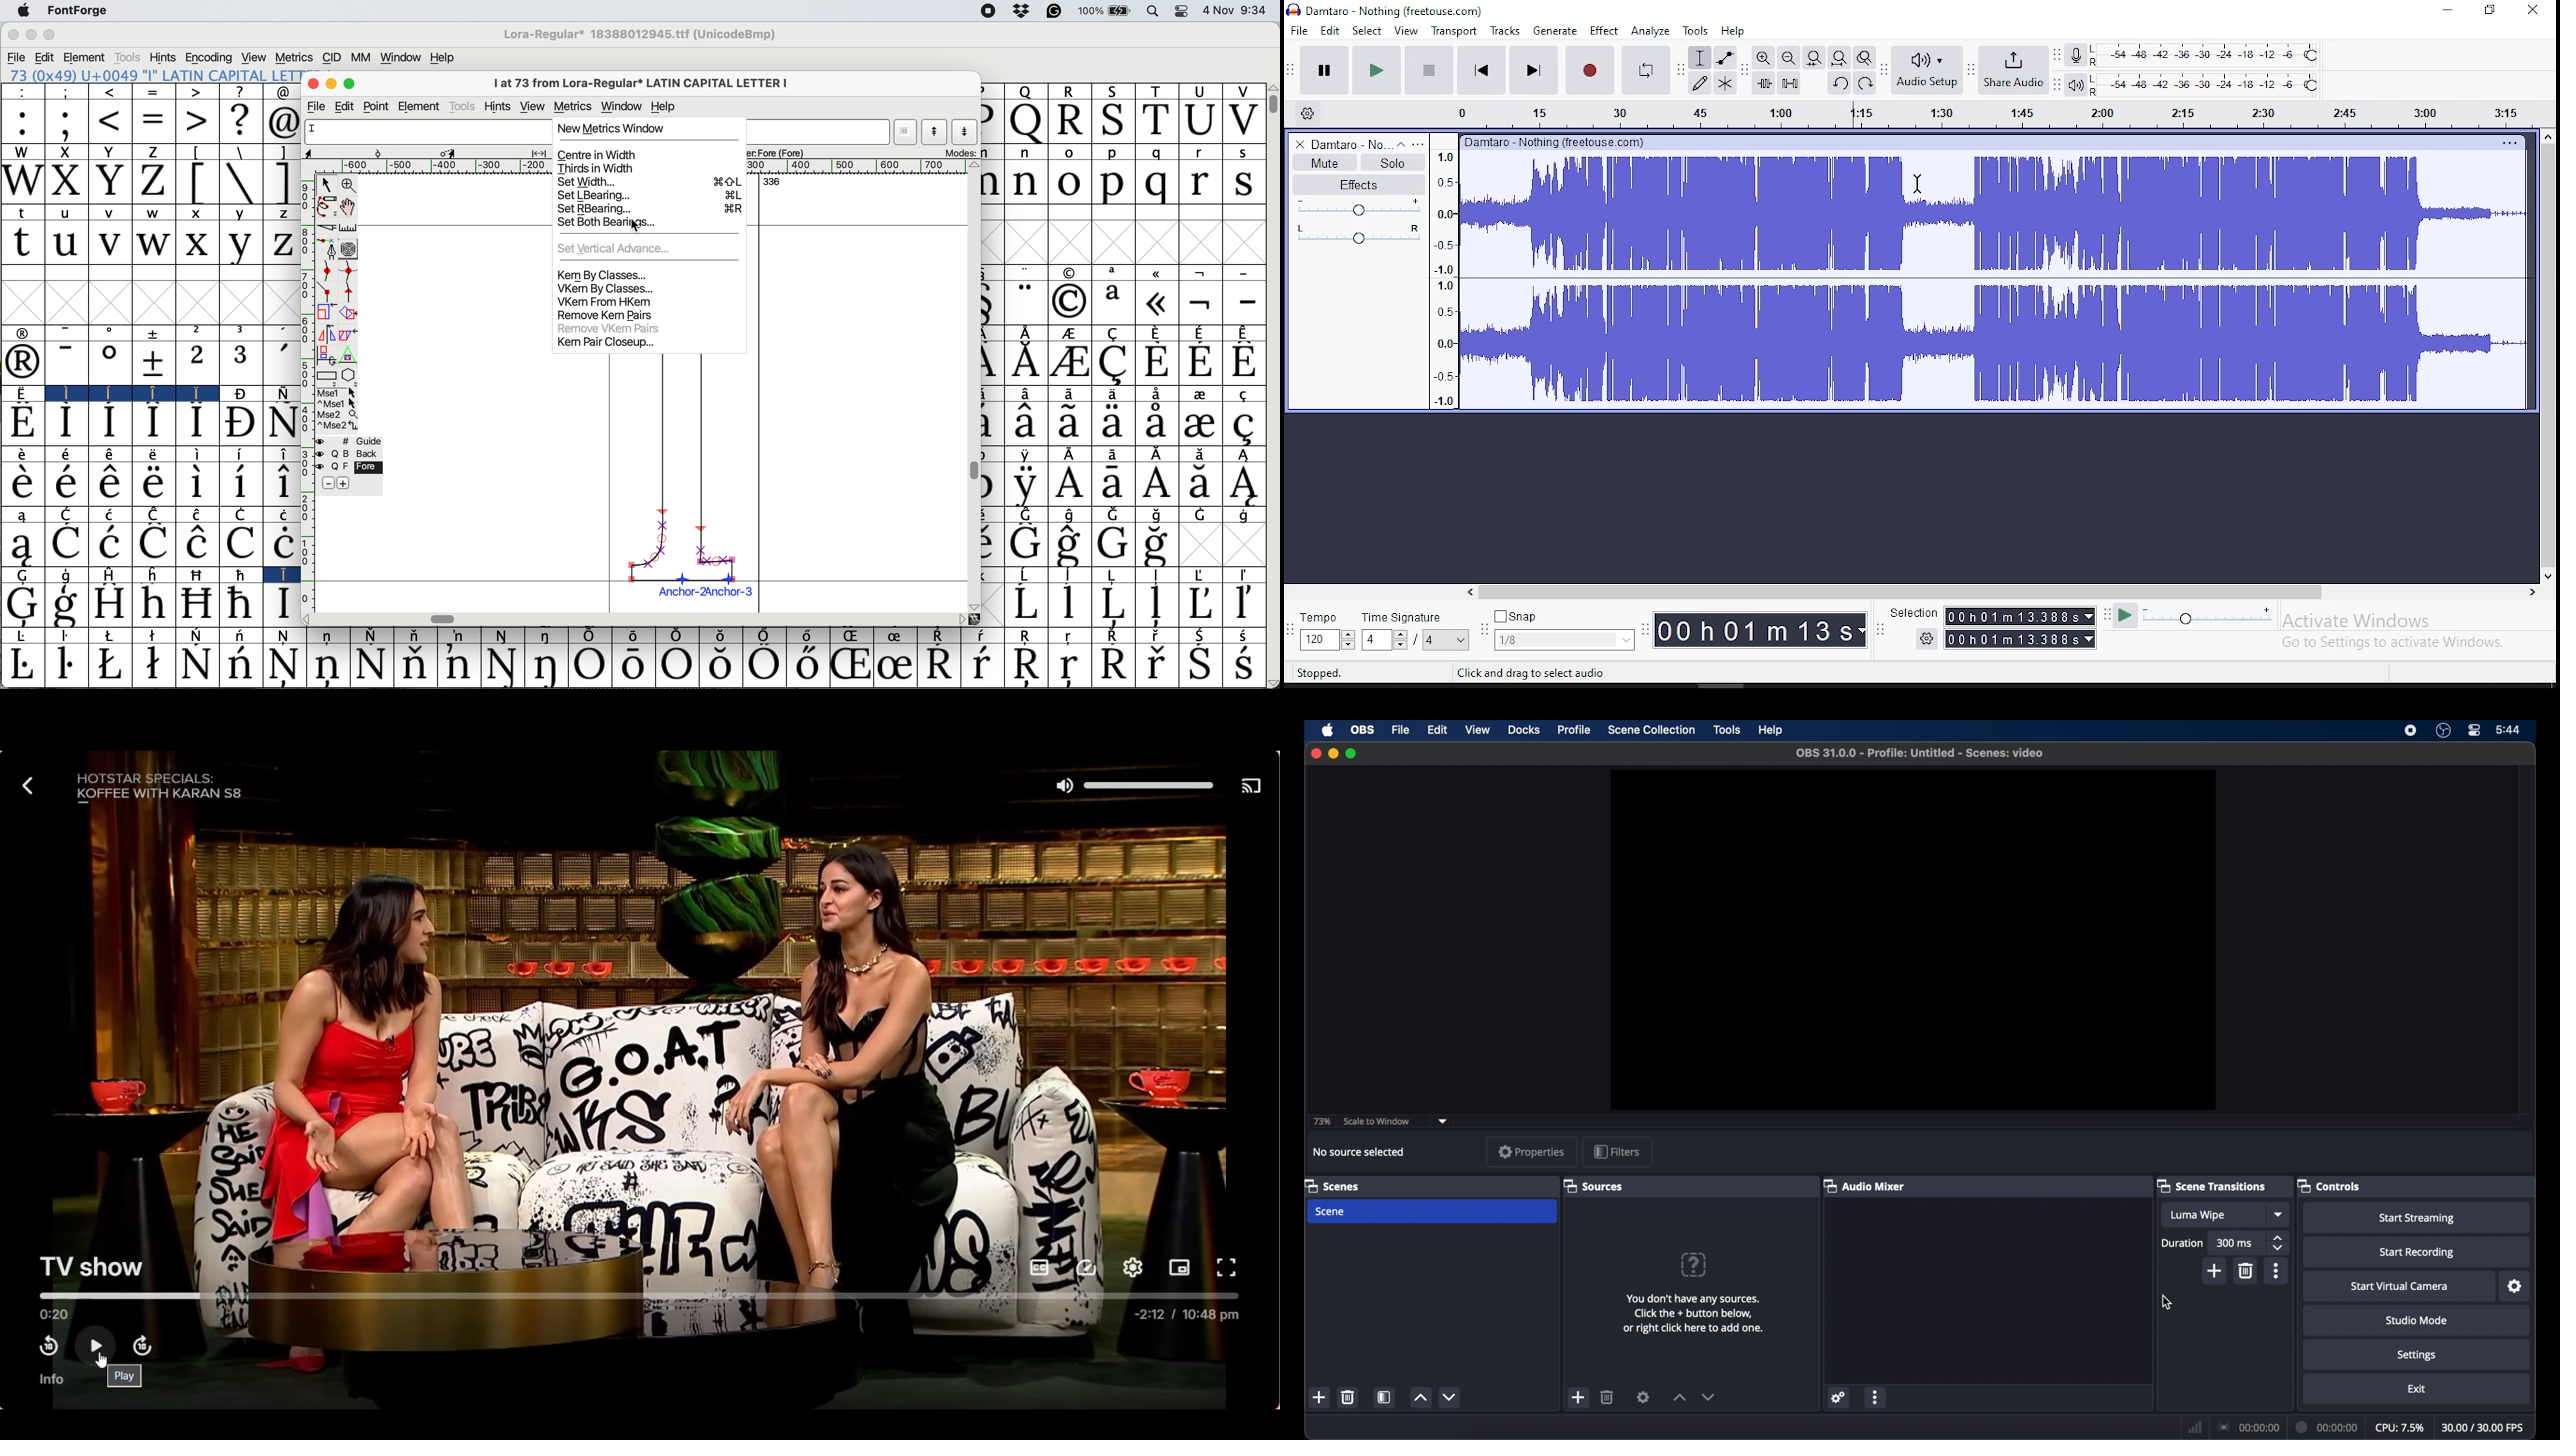 The width and height of the screenshot is (2576, 1456). What do you see at coordinates (1652, 729) in the screenshot?
I see `scene collection` at bounding box center [1652, 729].